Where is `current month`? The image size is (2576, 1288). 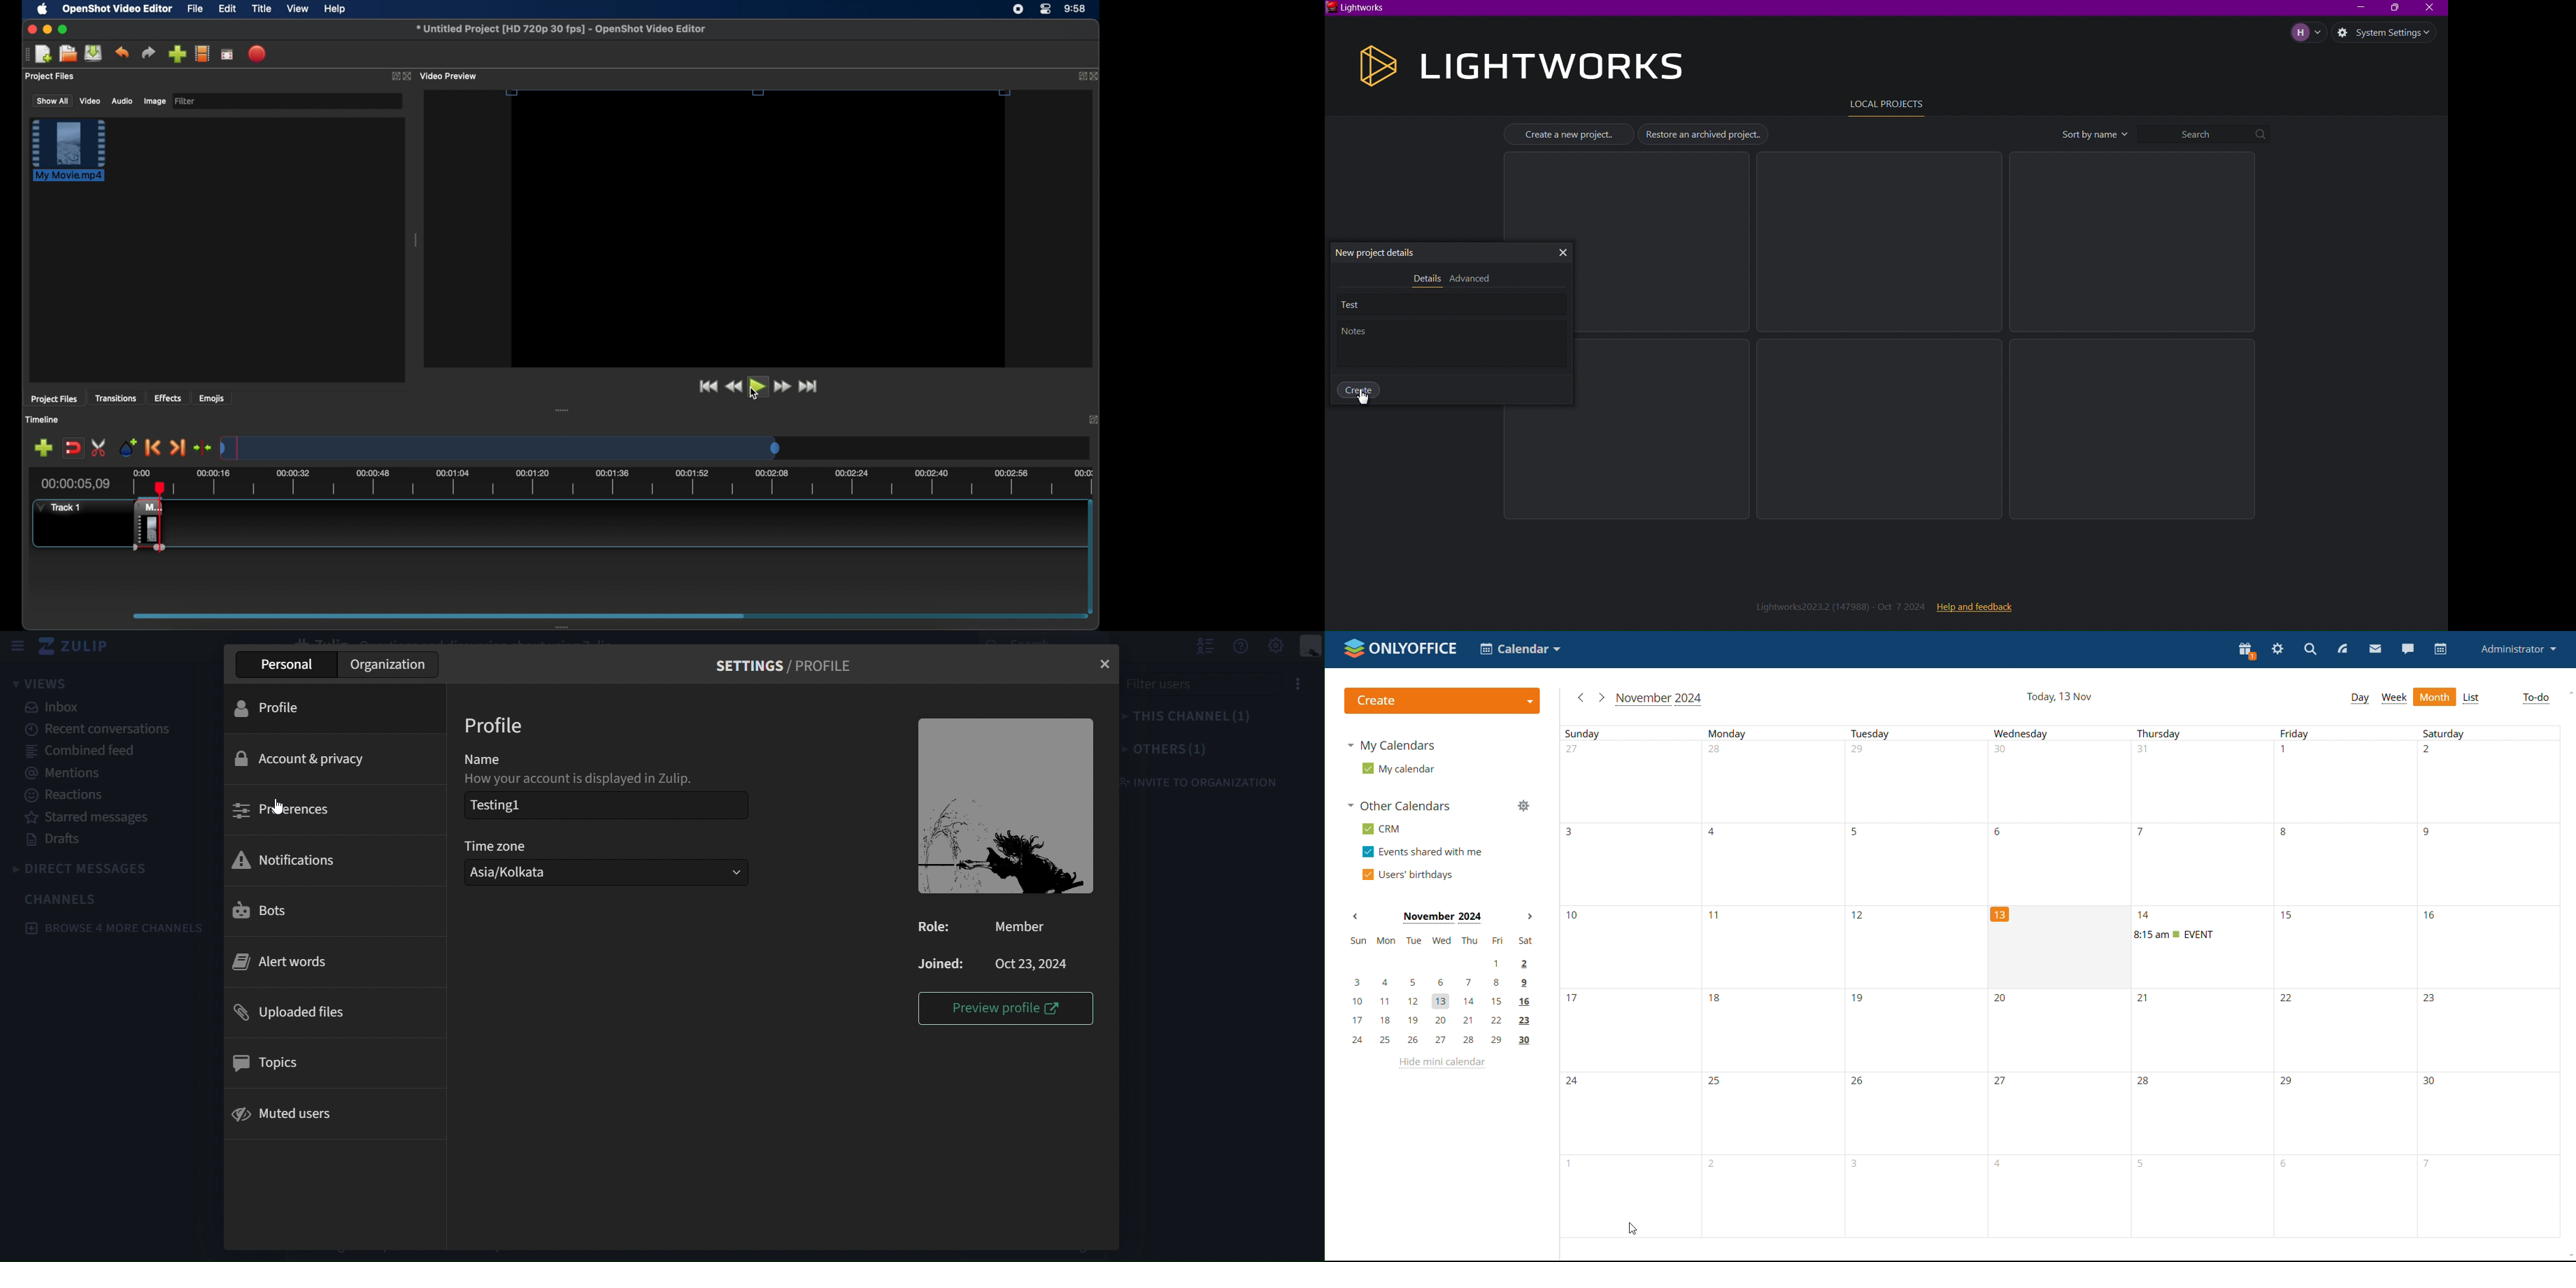 current month is located at coordinates (1661, 699).